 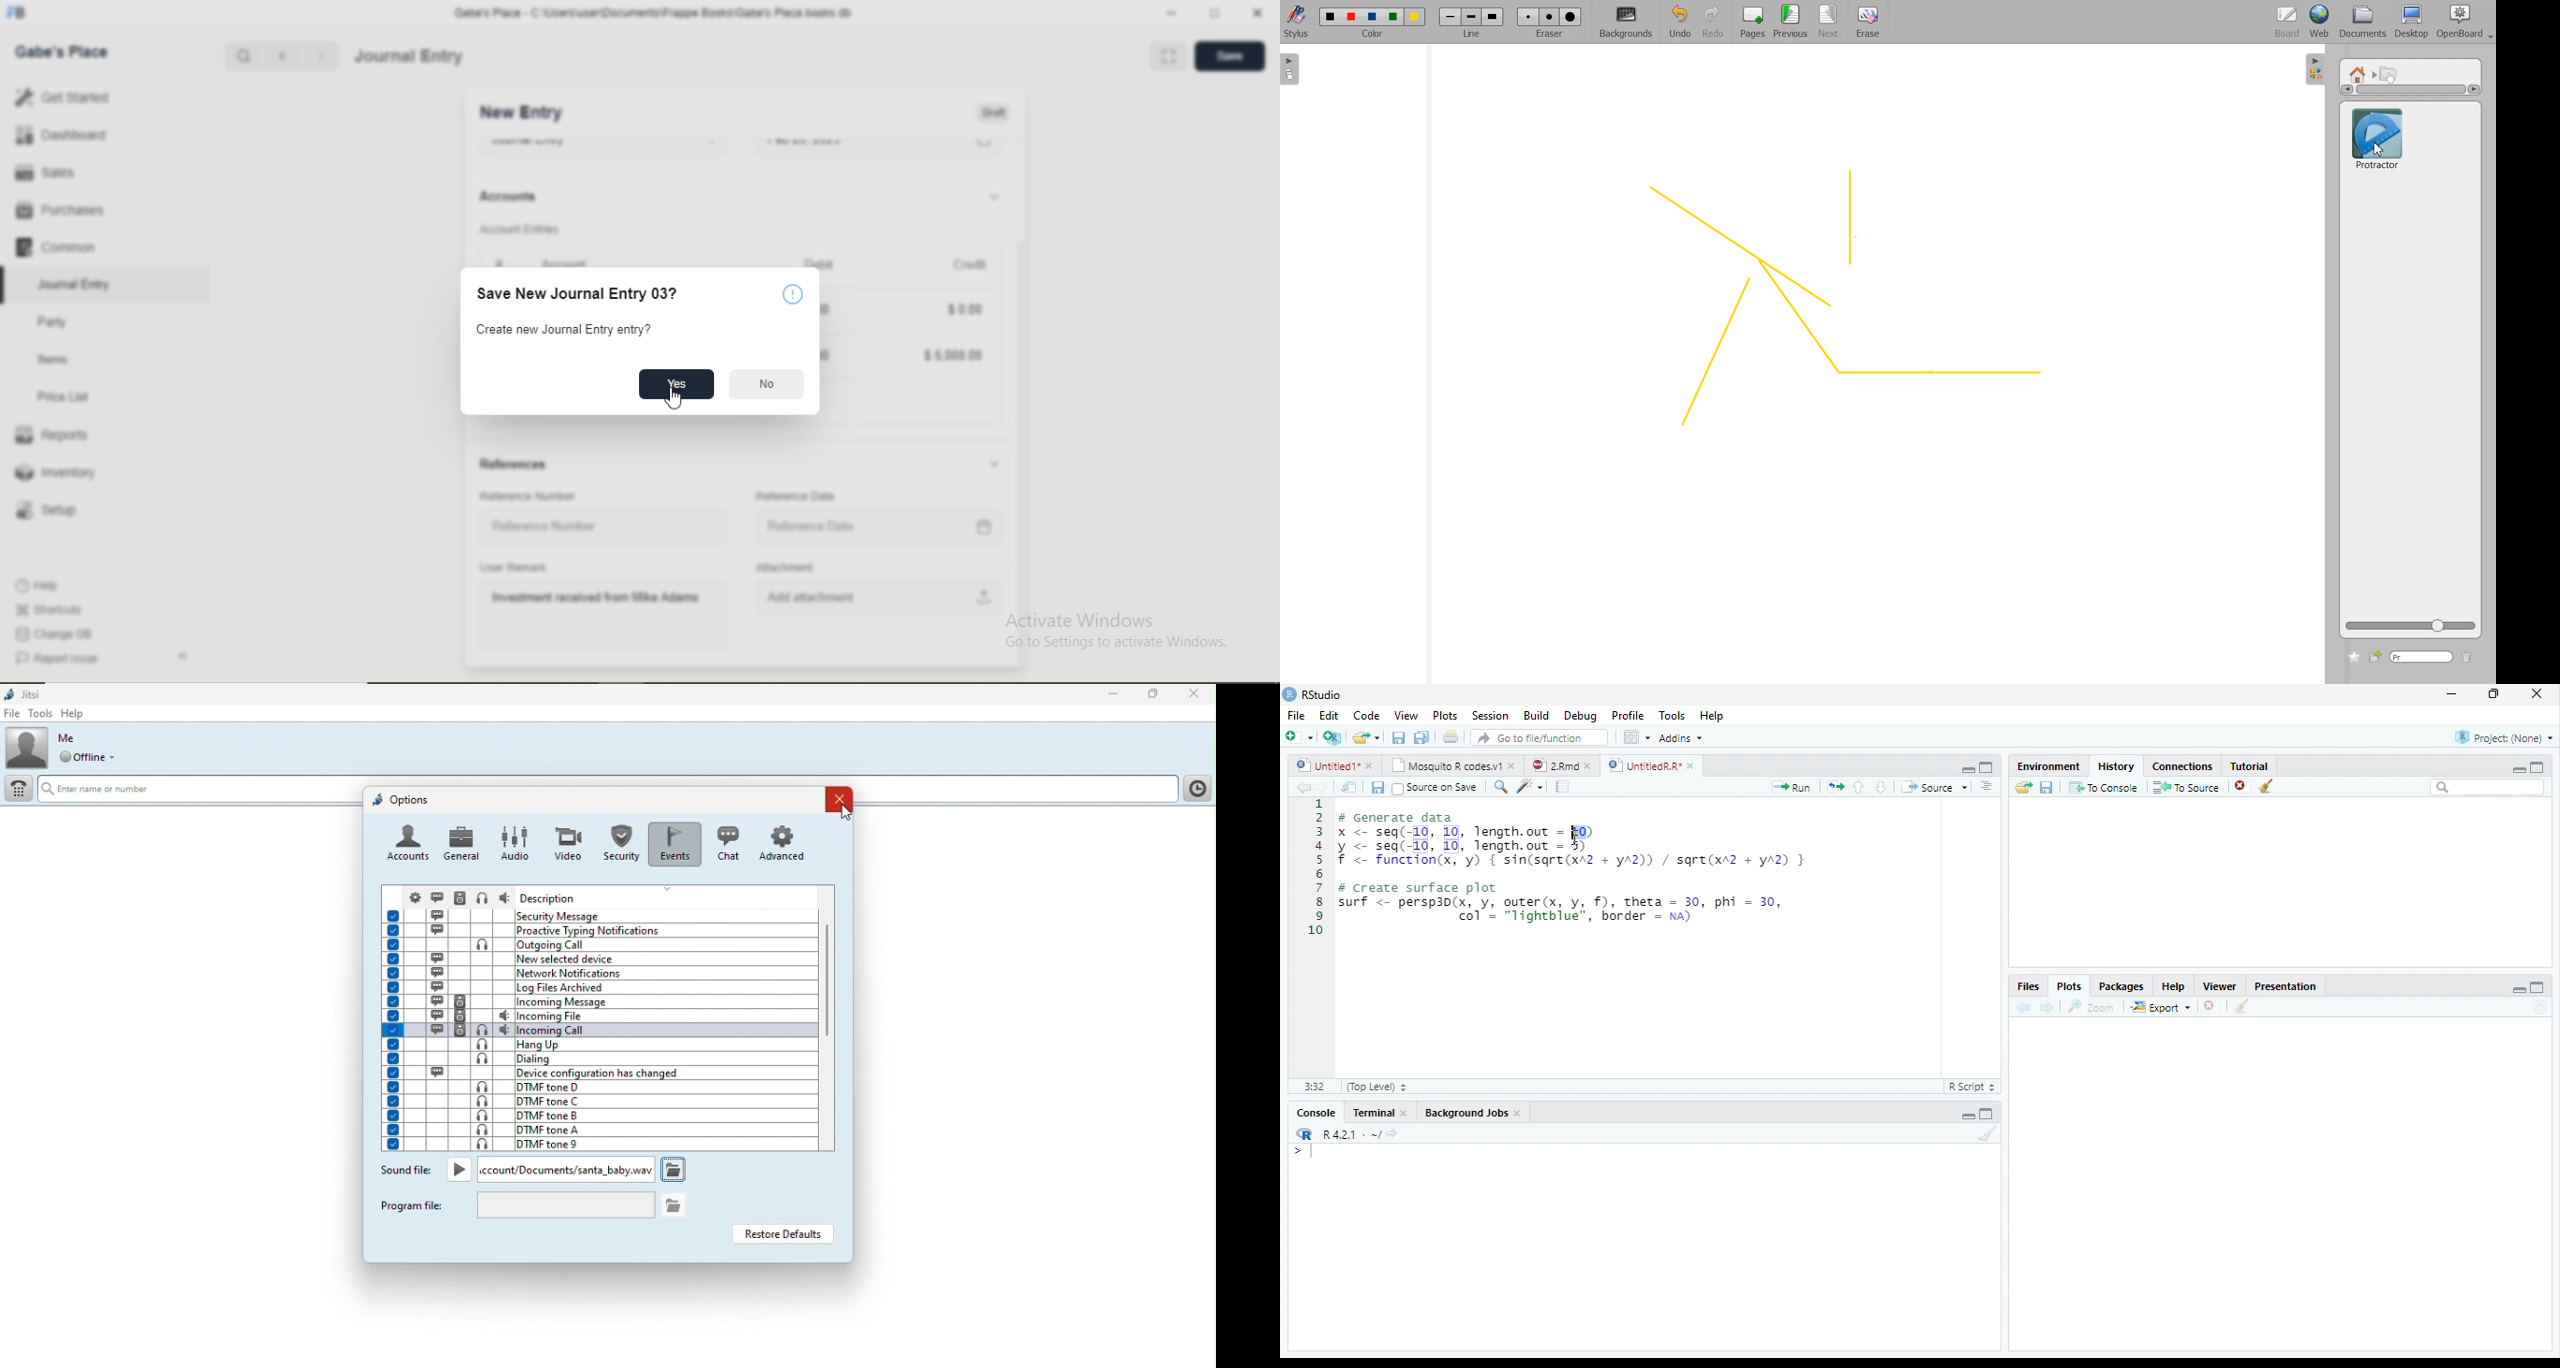 What do you see at coordinates (2030, 986) in the screenshot?
I see `Files` at bounding box center [2030, 986].